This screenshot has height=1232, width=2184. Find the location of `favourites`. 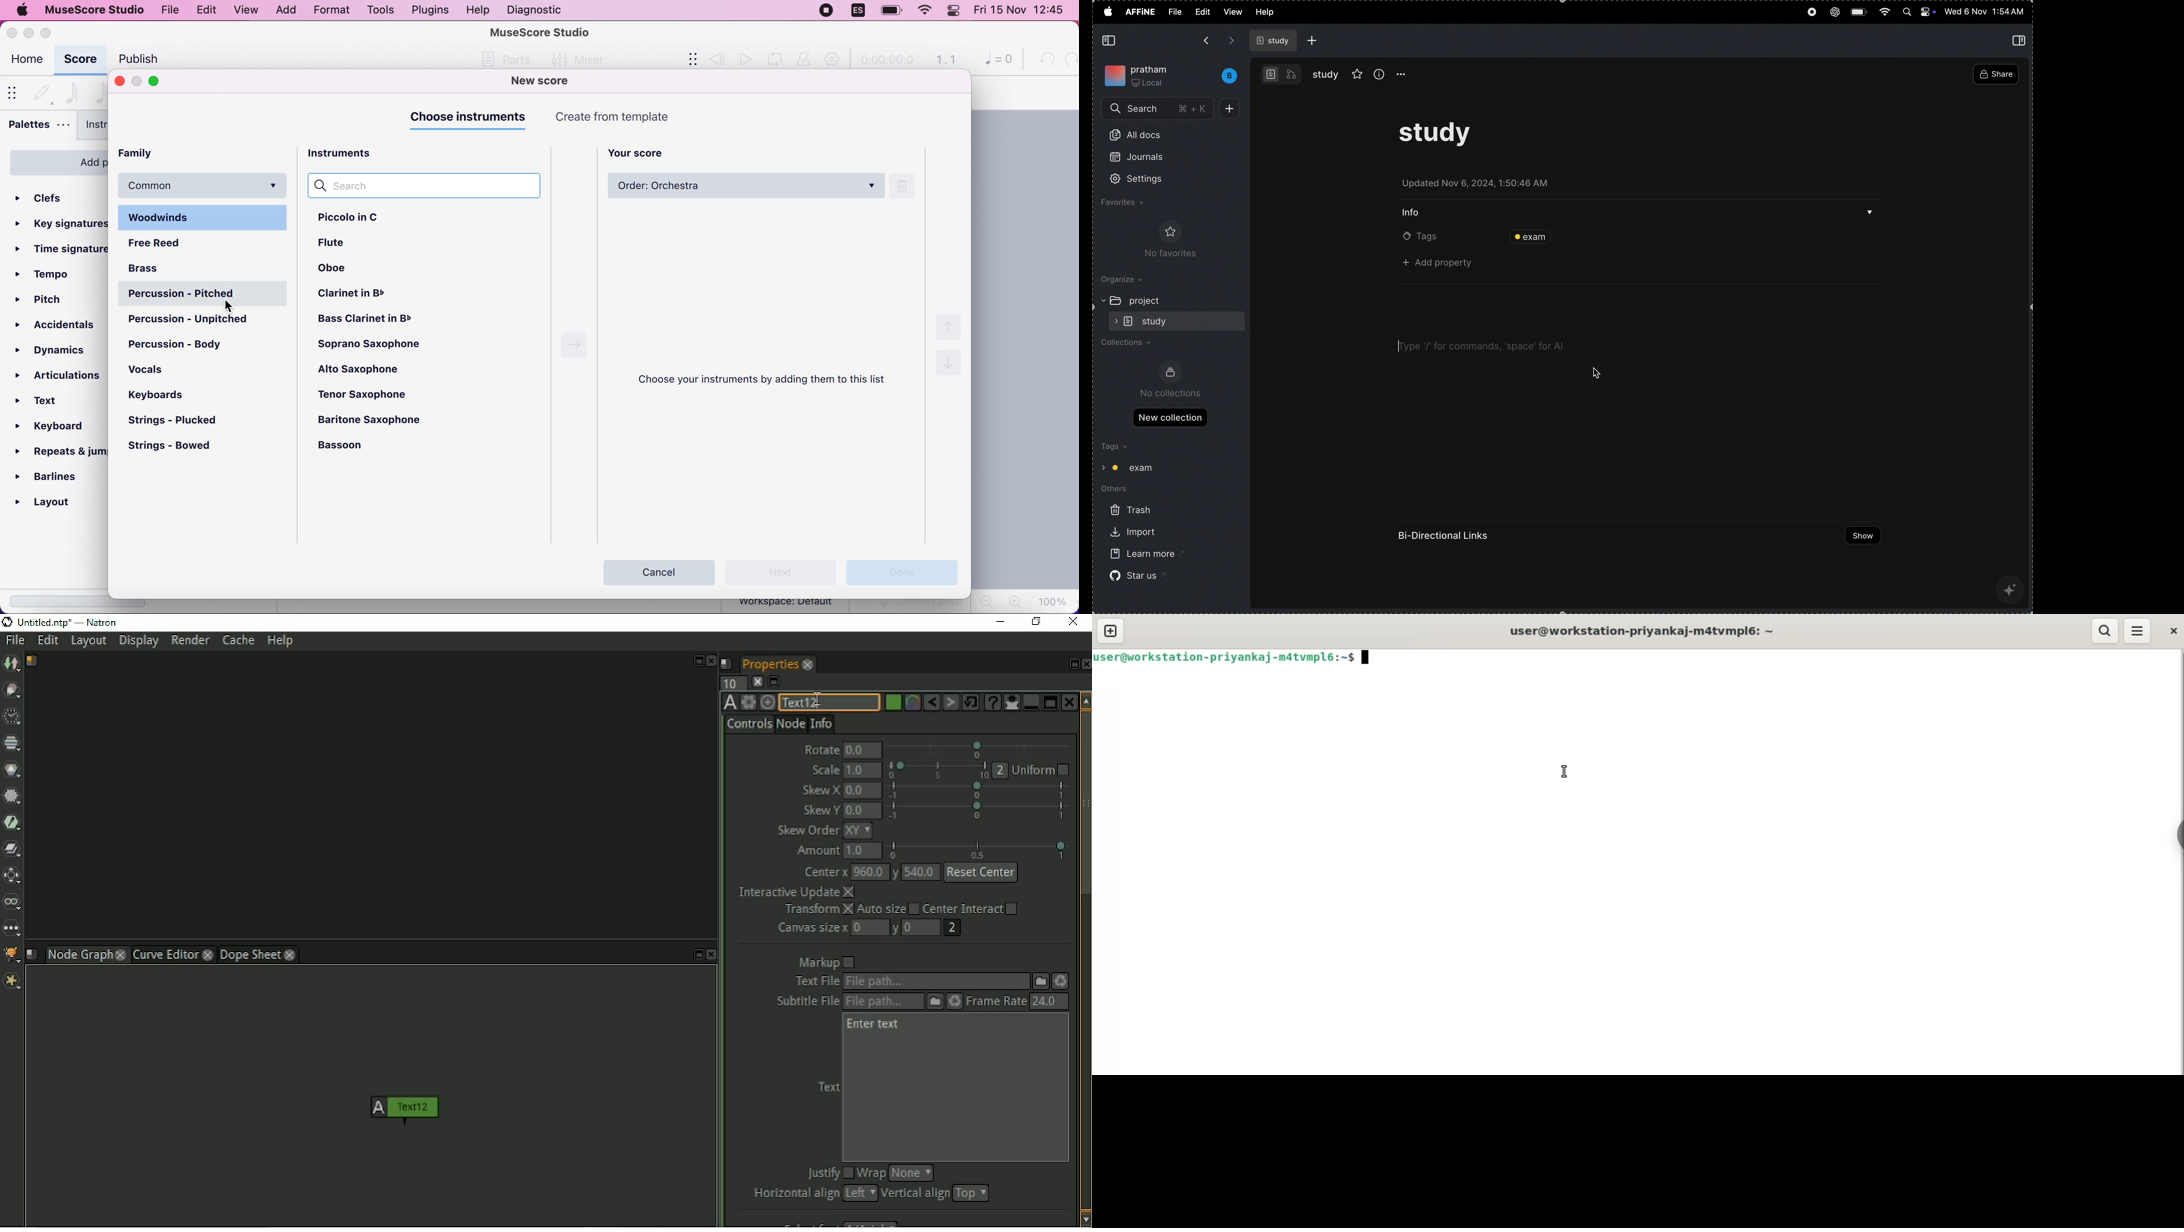

favourites is located at coordinates (1358, 73).